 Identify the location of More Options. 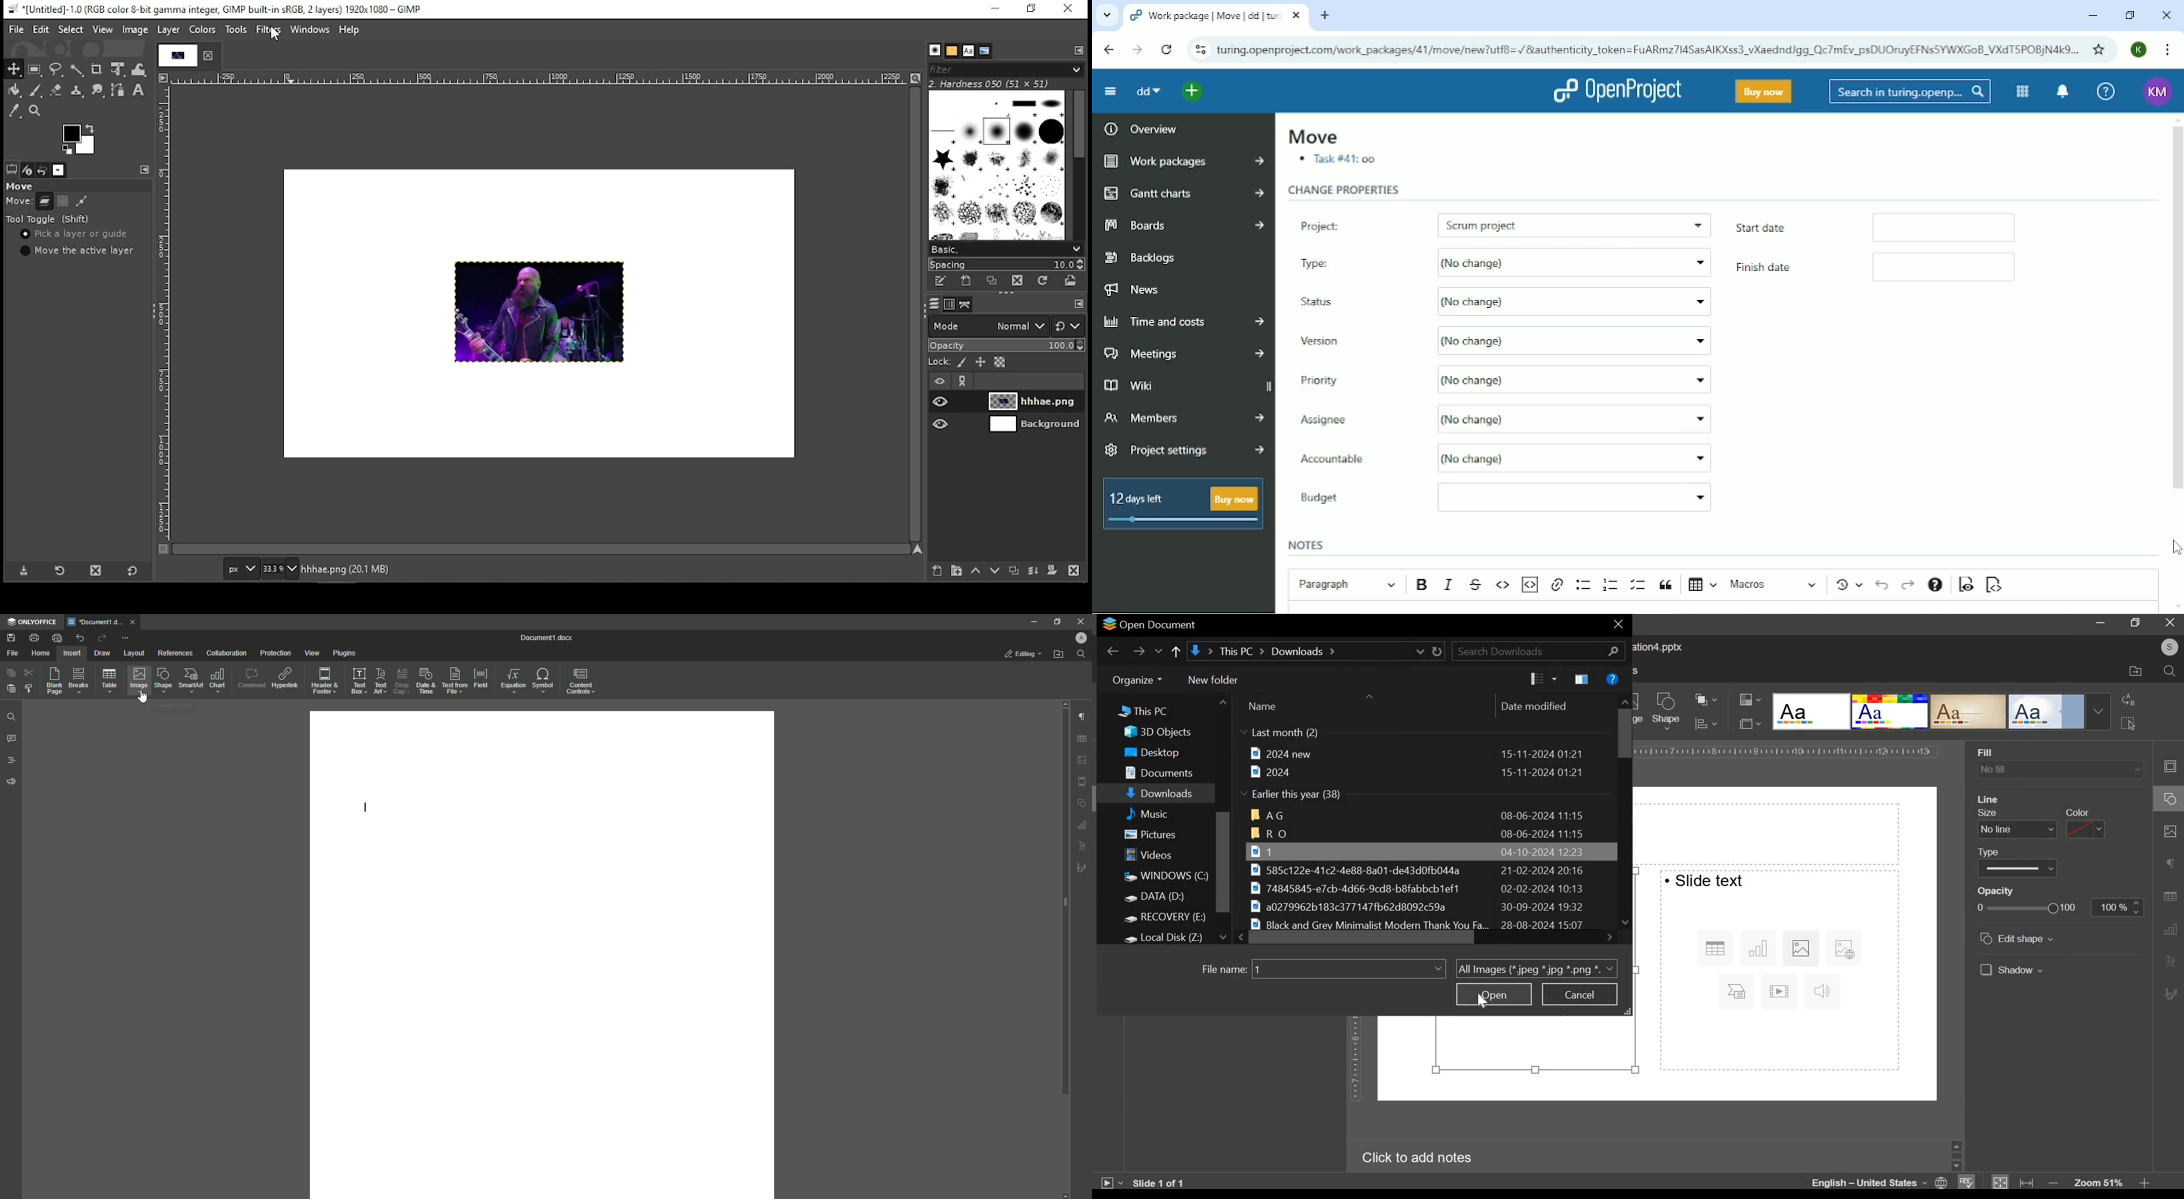
(127, 638).